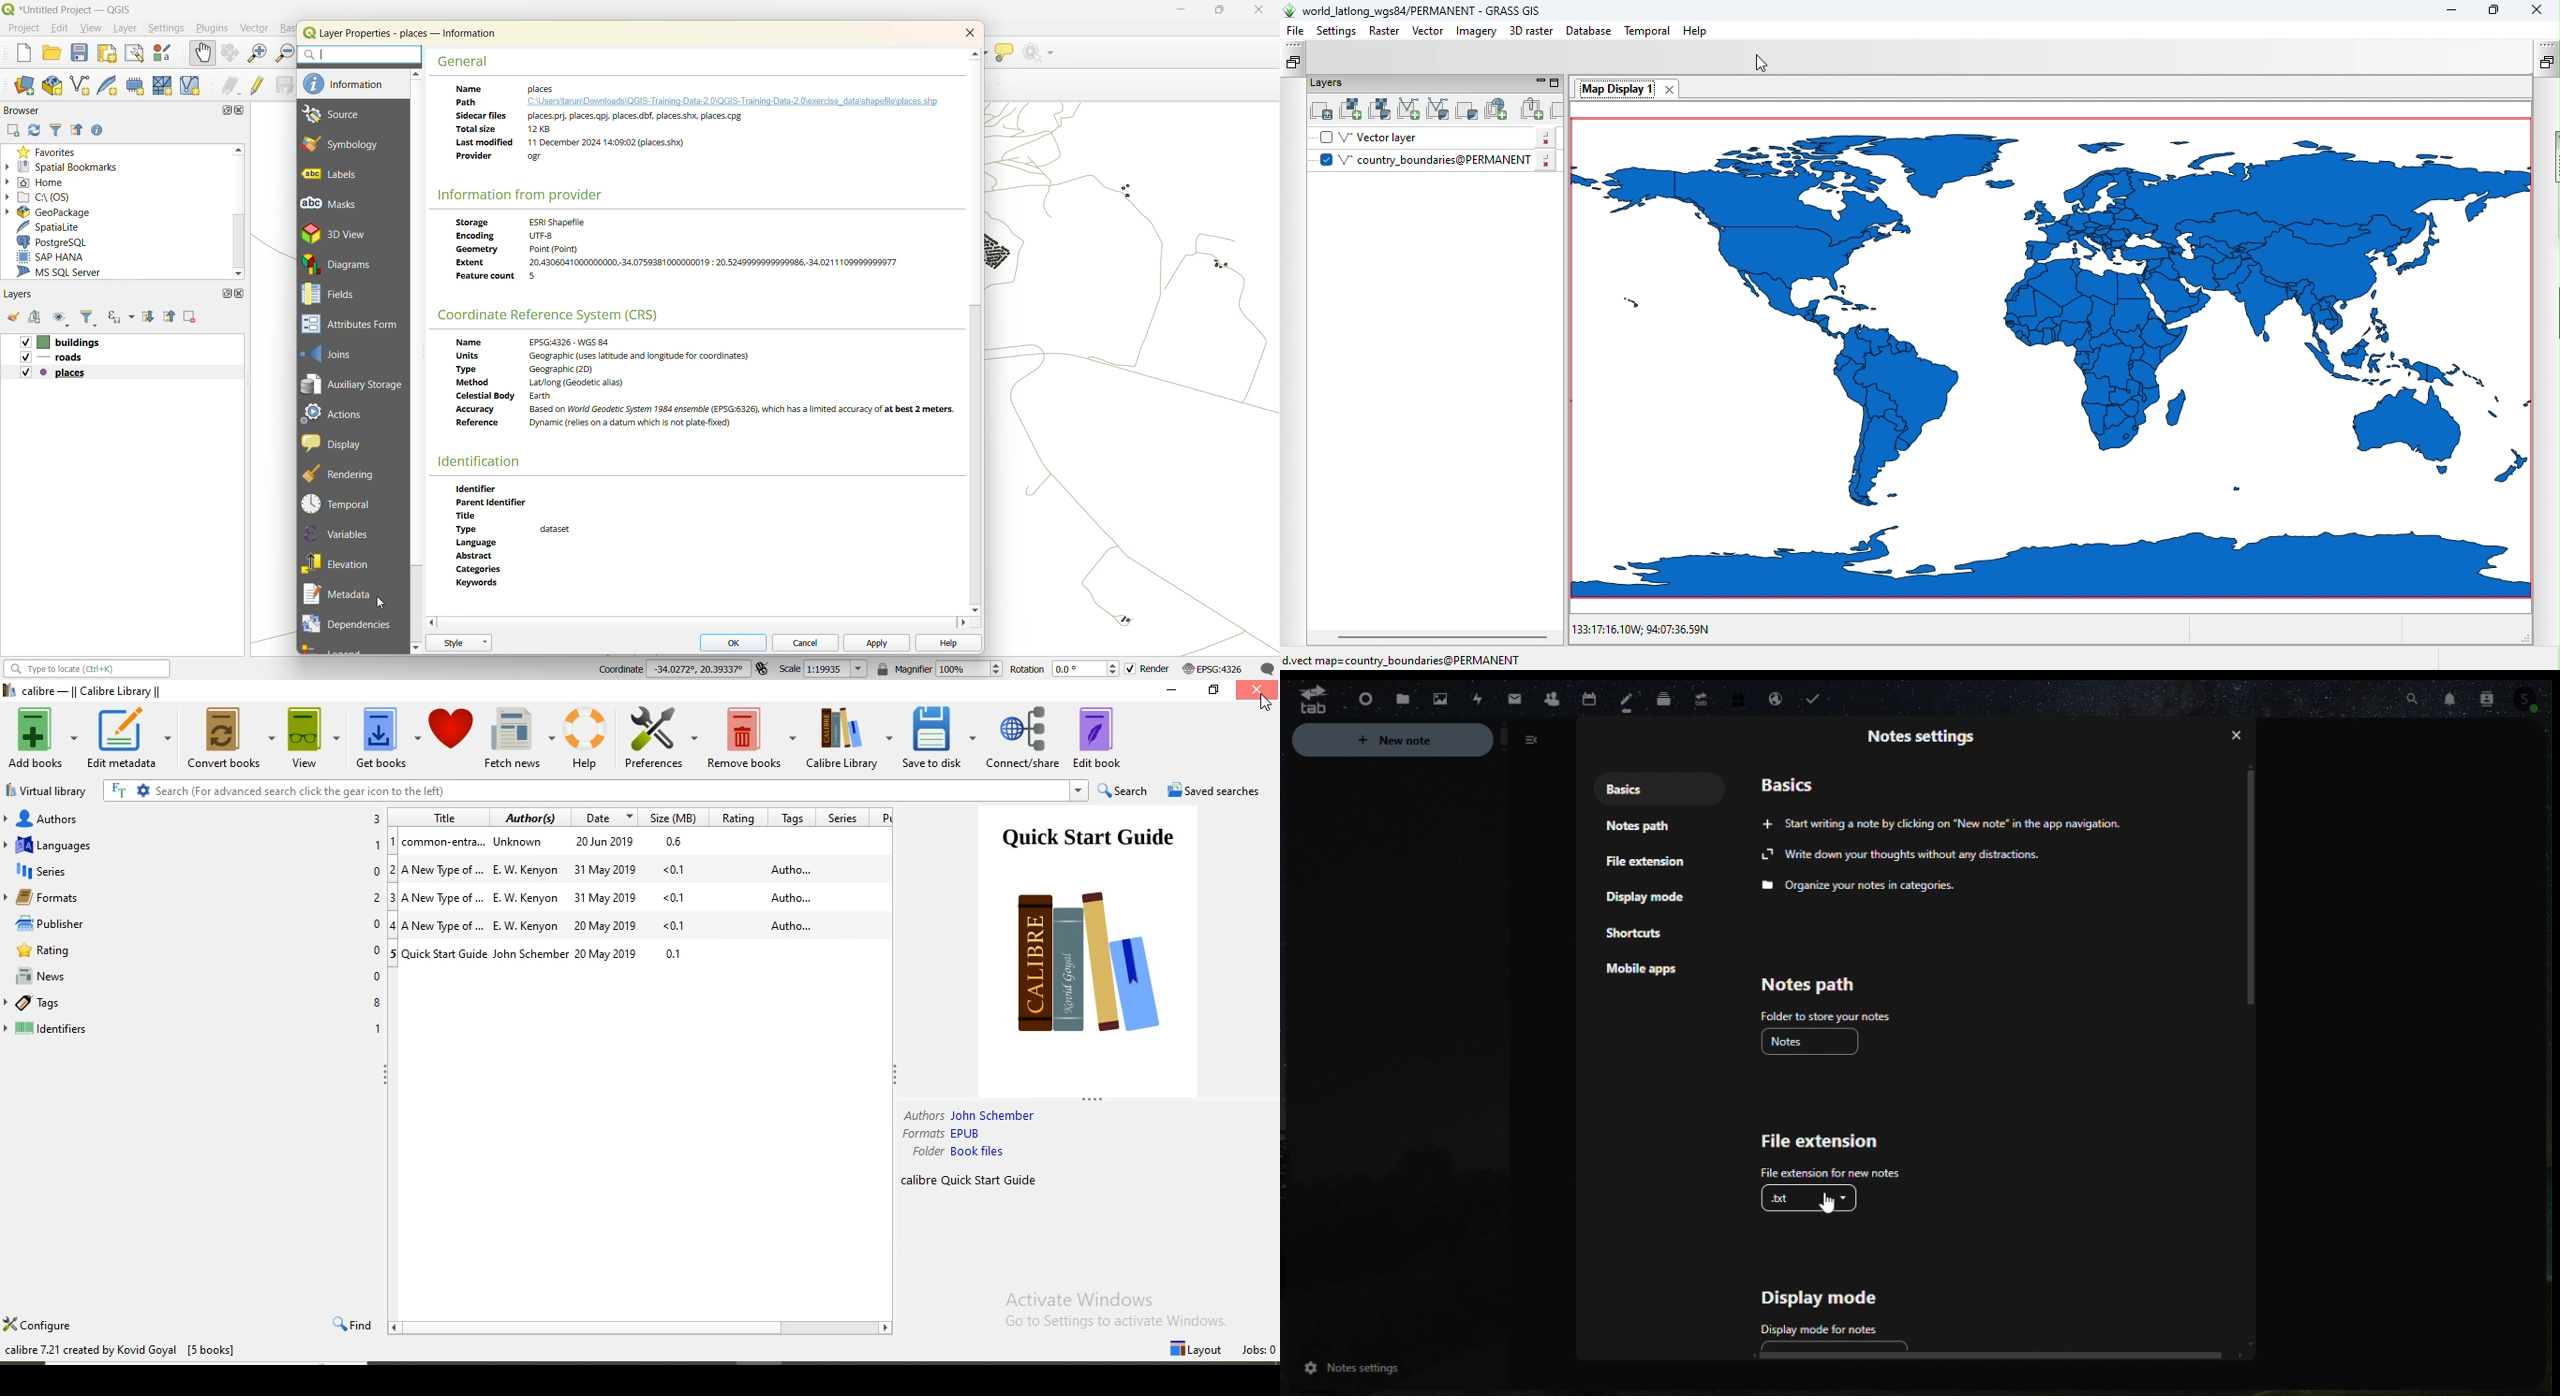 This screenshot has width=2576, height=1400. Describe the element at coordinates (61, 225) in the screenshot. I see `spatilite` at that location.